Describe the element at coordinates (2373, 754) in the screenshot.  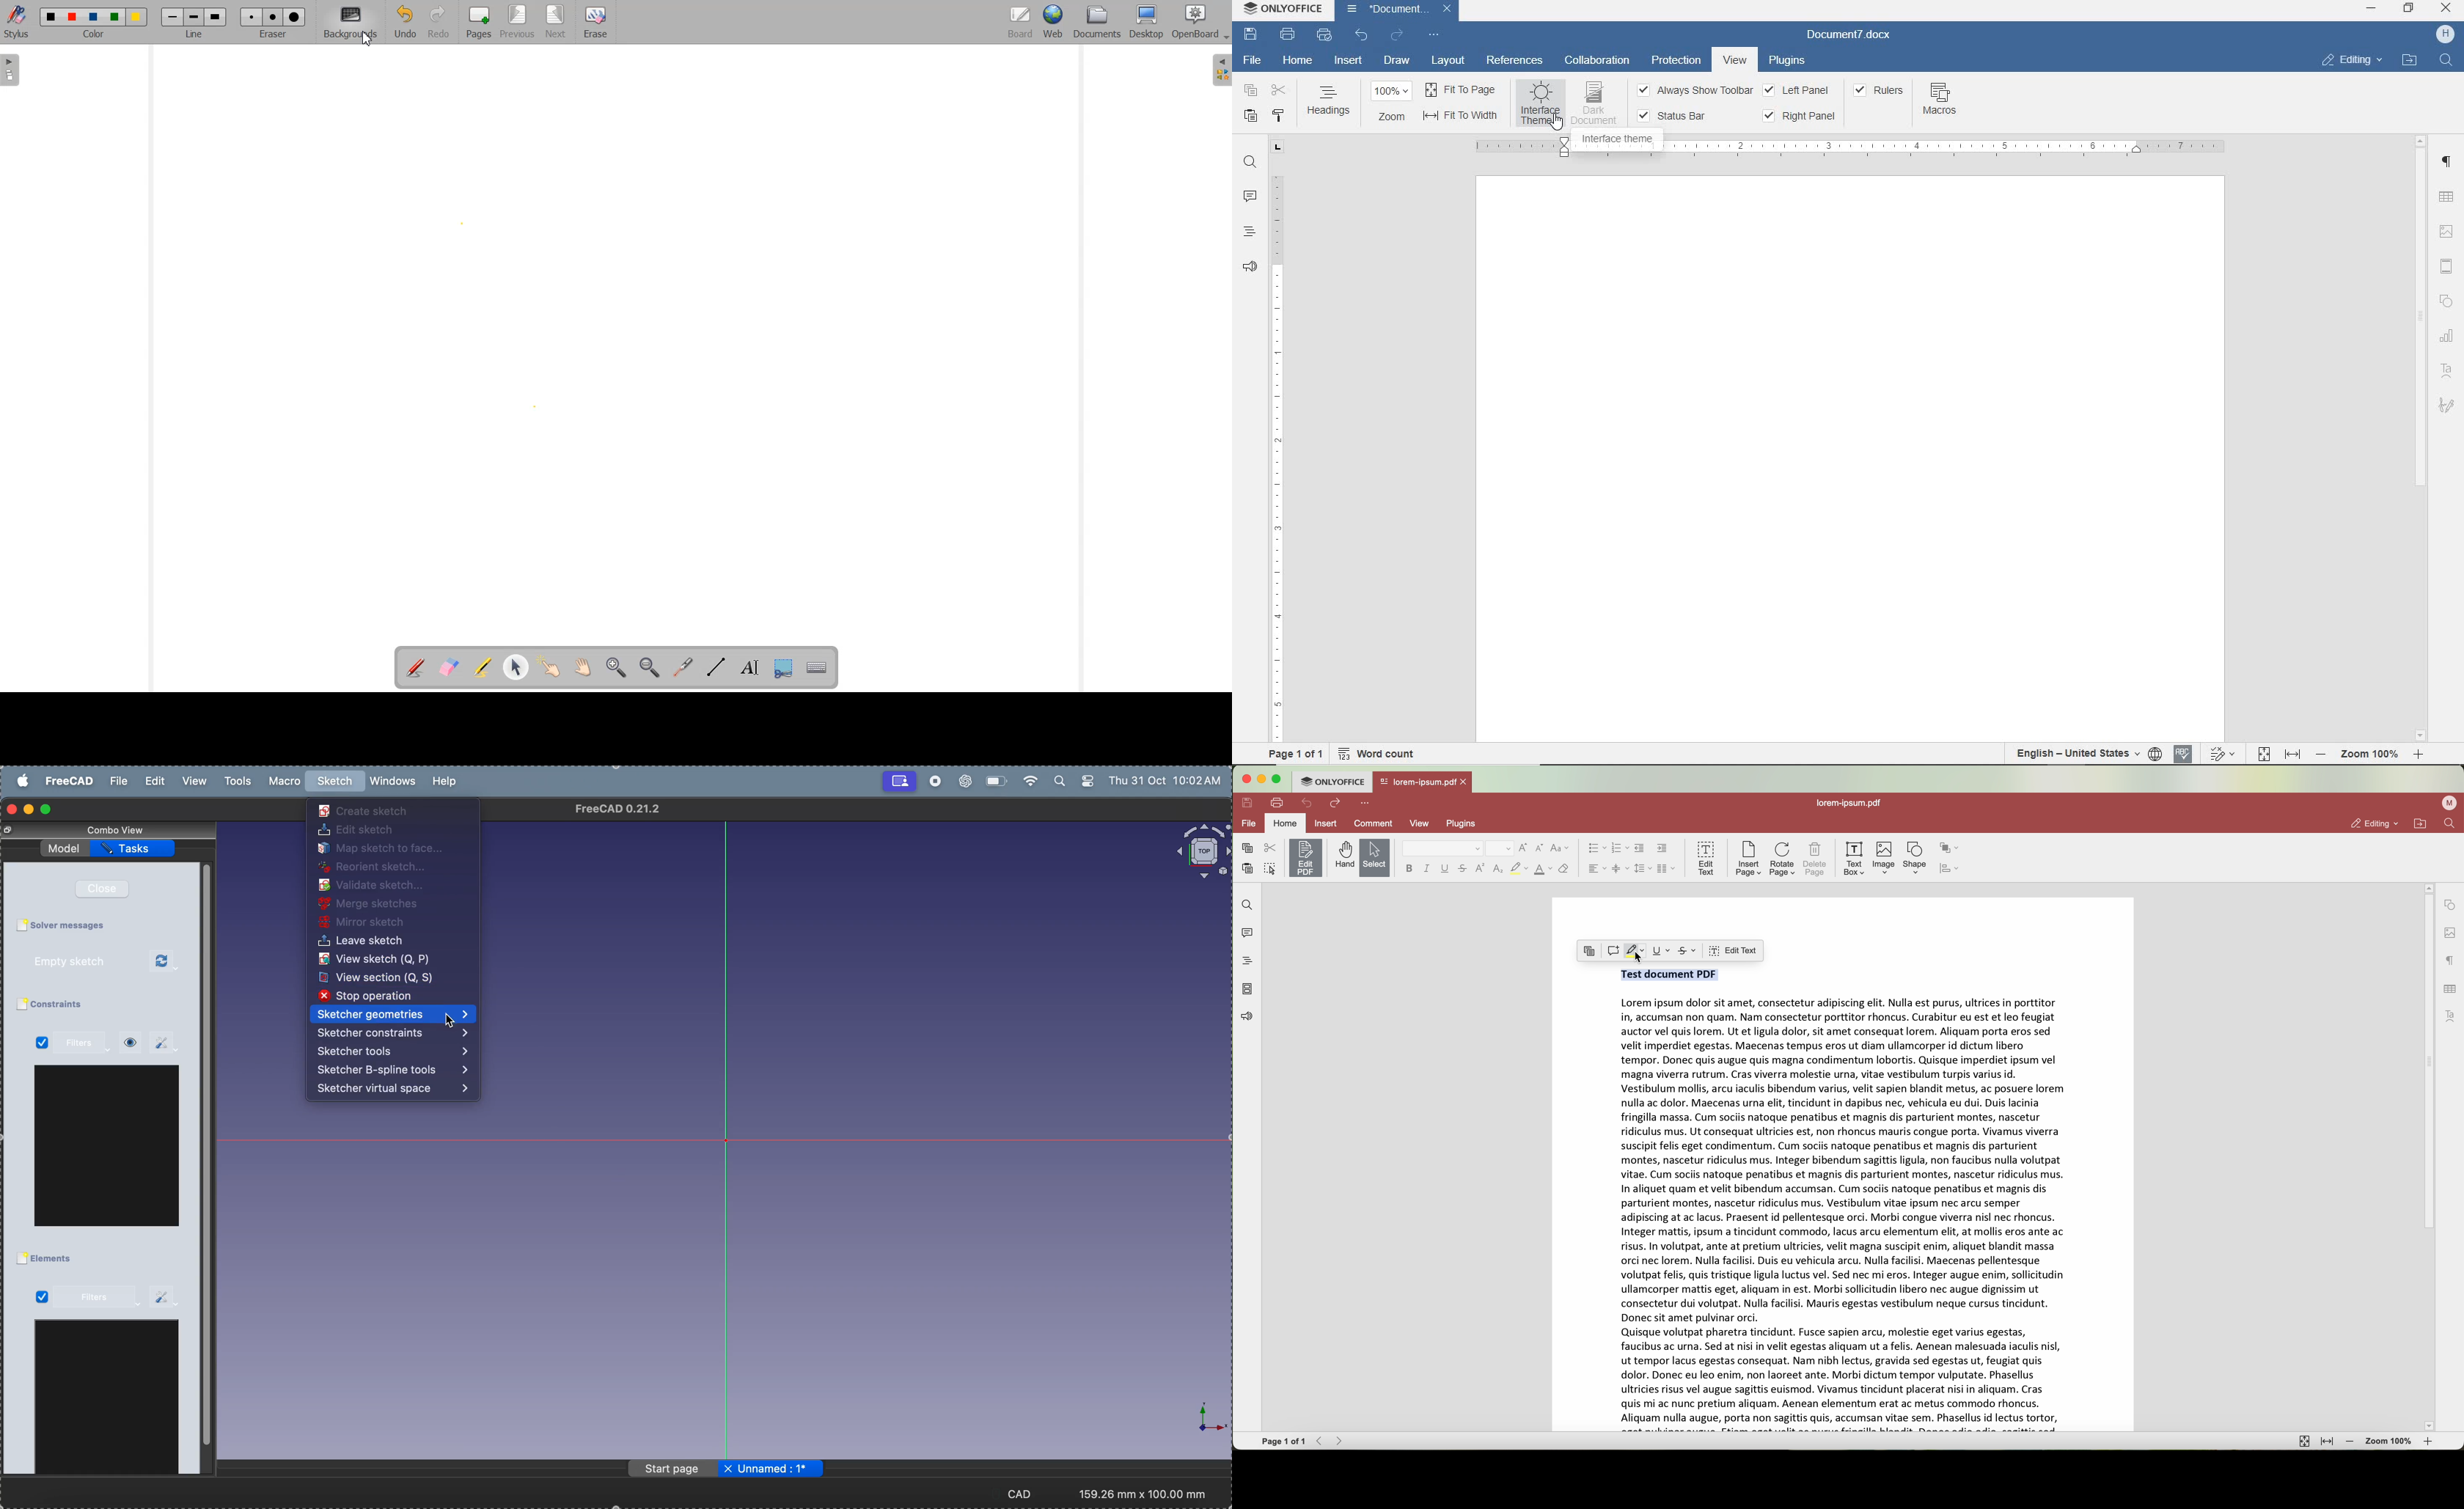
I see `ZOOM OUT OR ZOOM IN` at that location.